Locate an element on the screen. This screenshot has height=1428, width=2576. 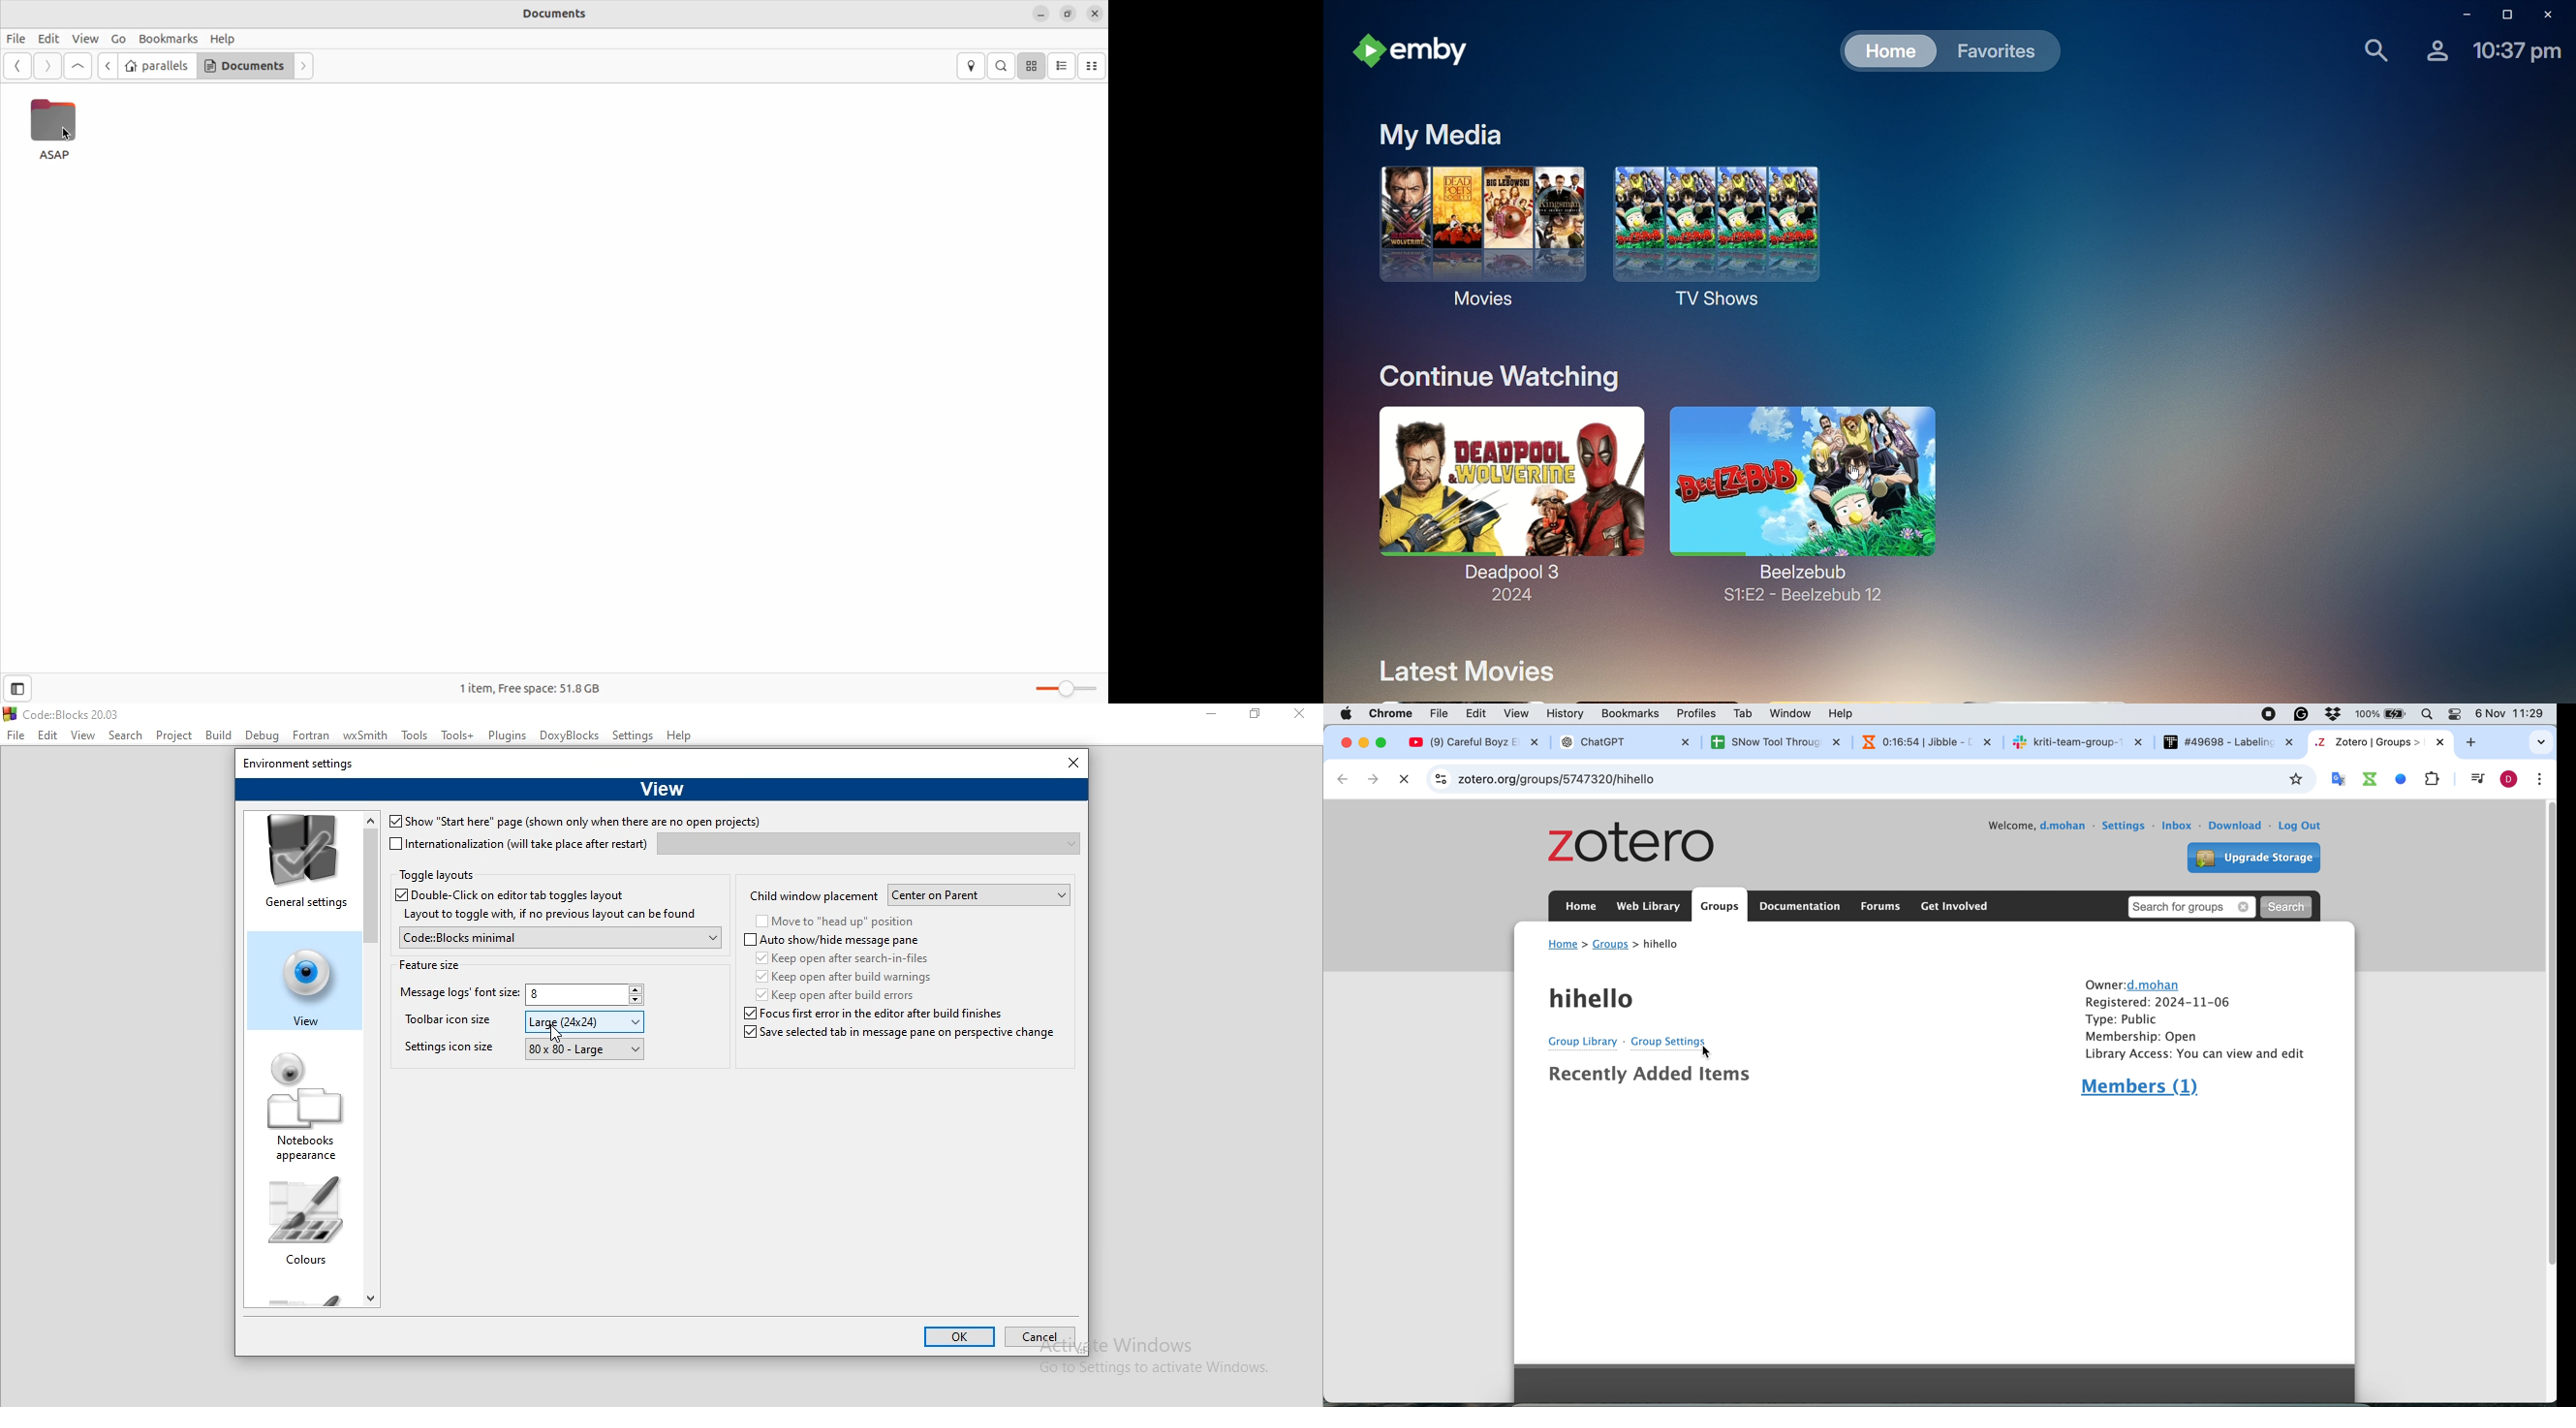
profiles is located at coordinates (1698, 713).